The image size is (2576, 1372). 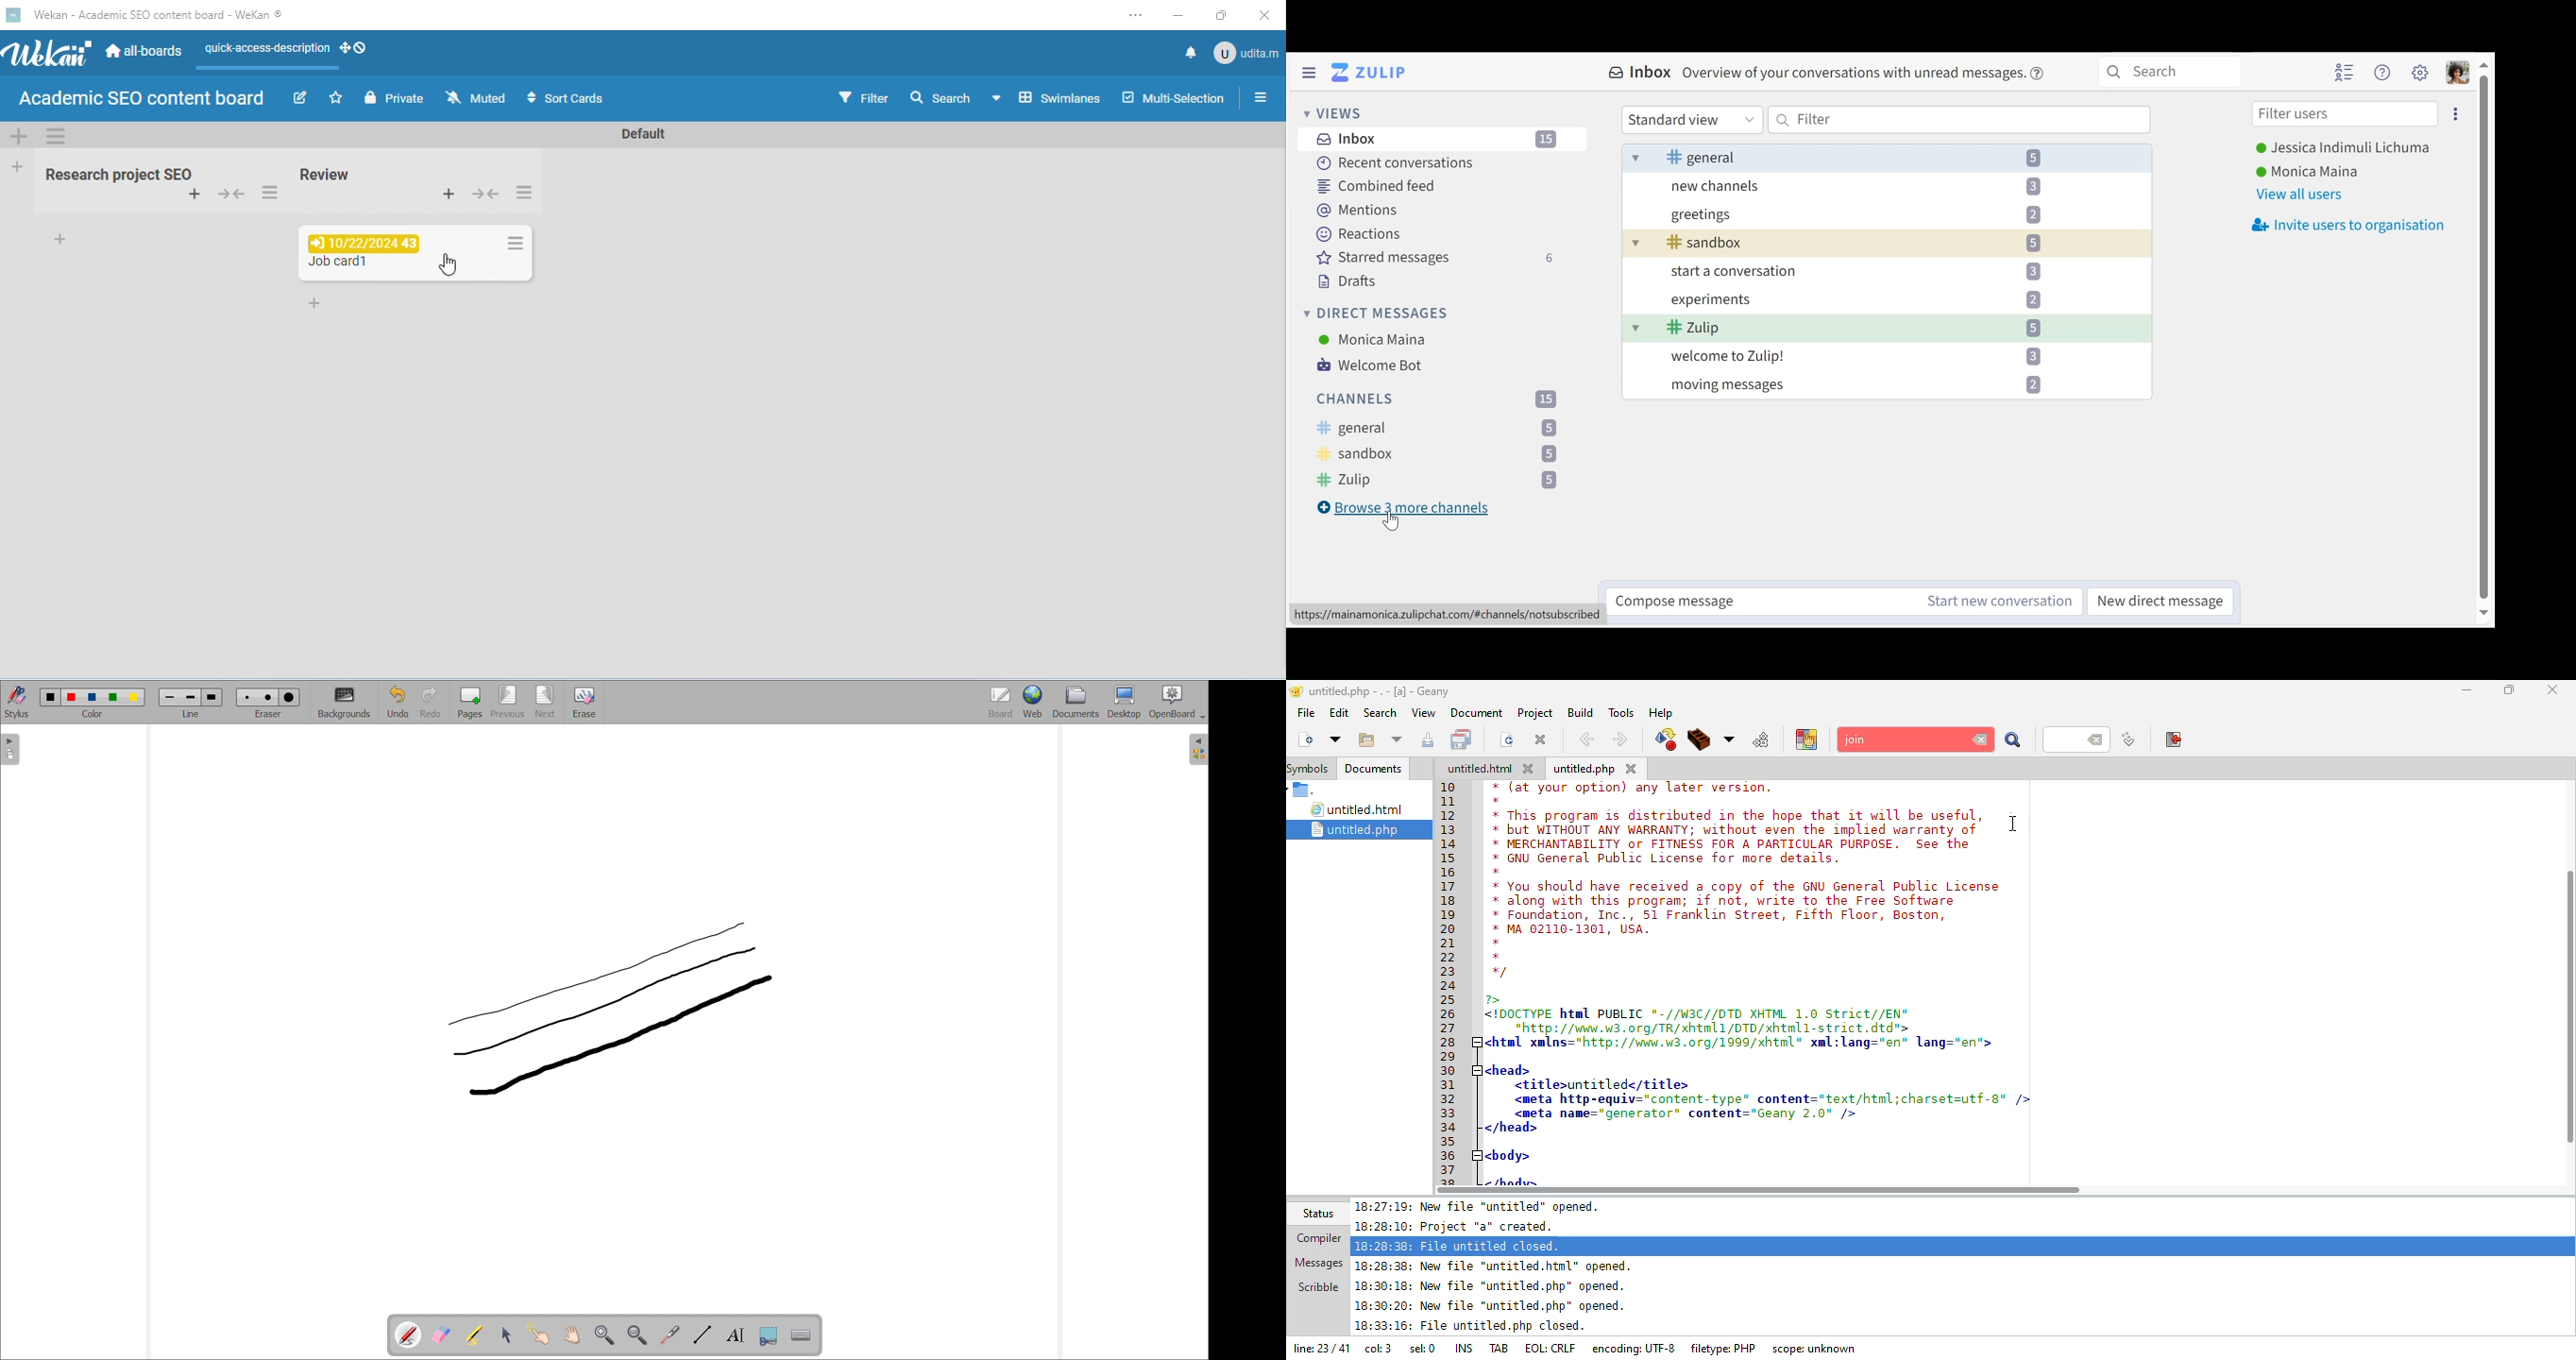 What do you see at coordinates (1437, 480) in the screenshot?
I see `` at bounding box center [1437, 480].